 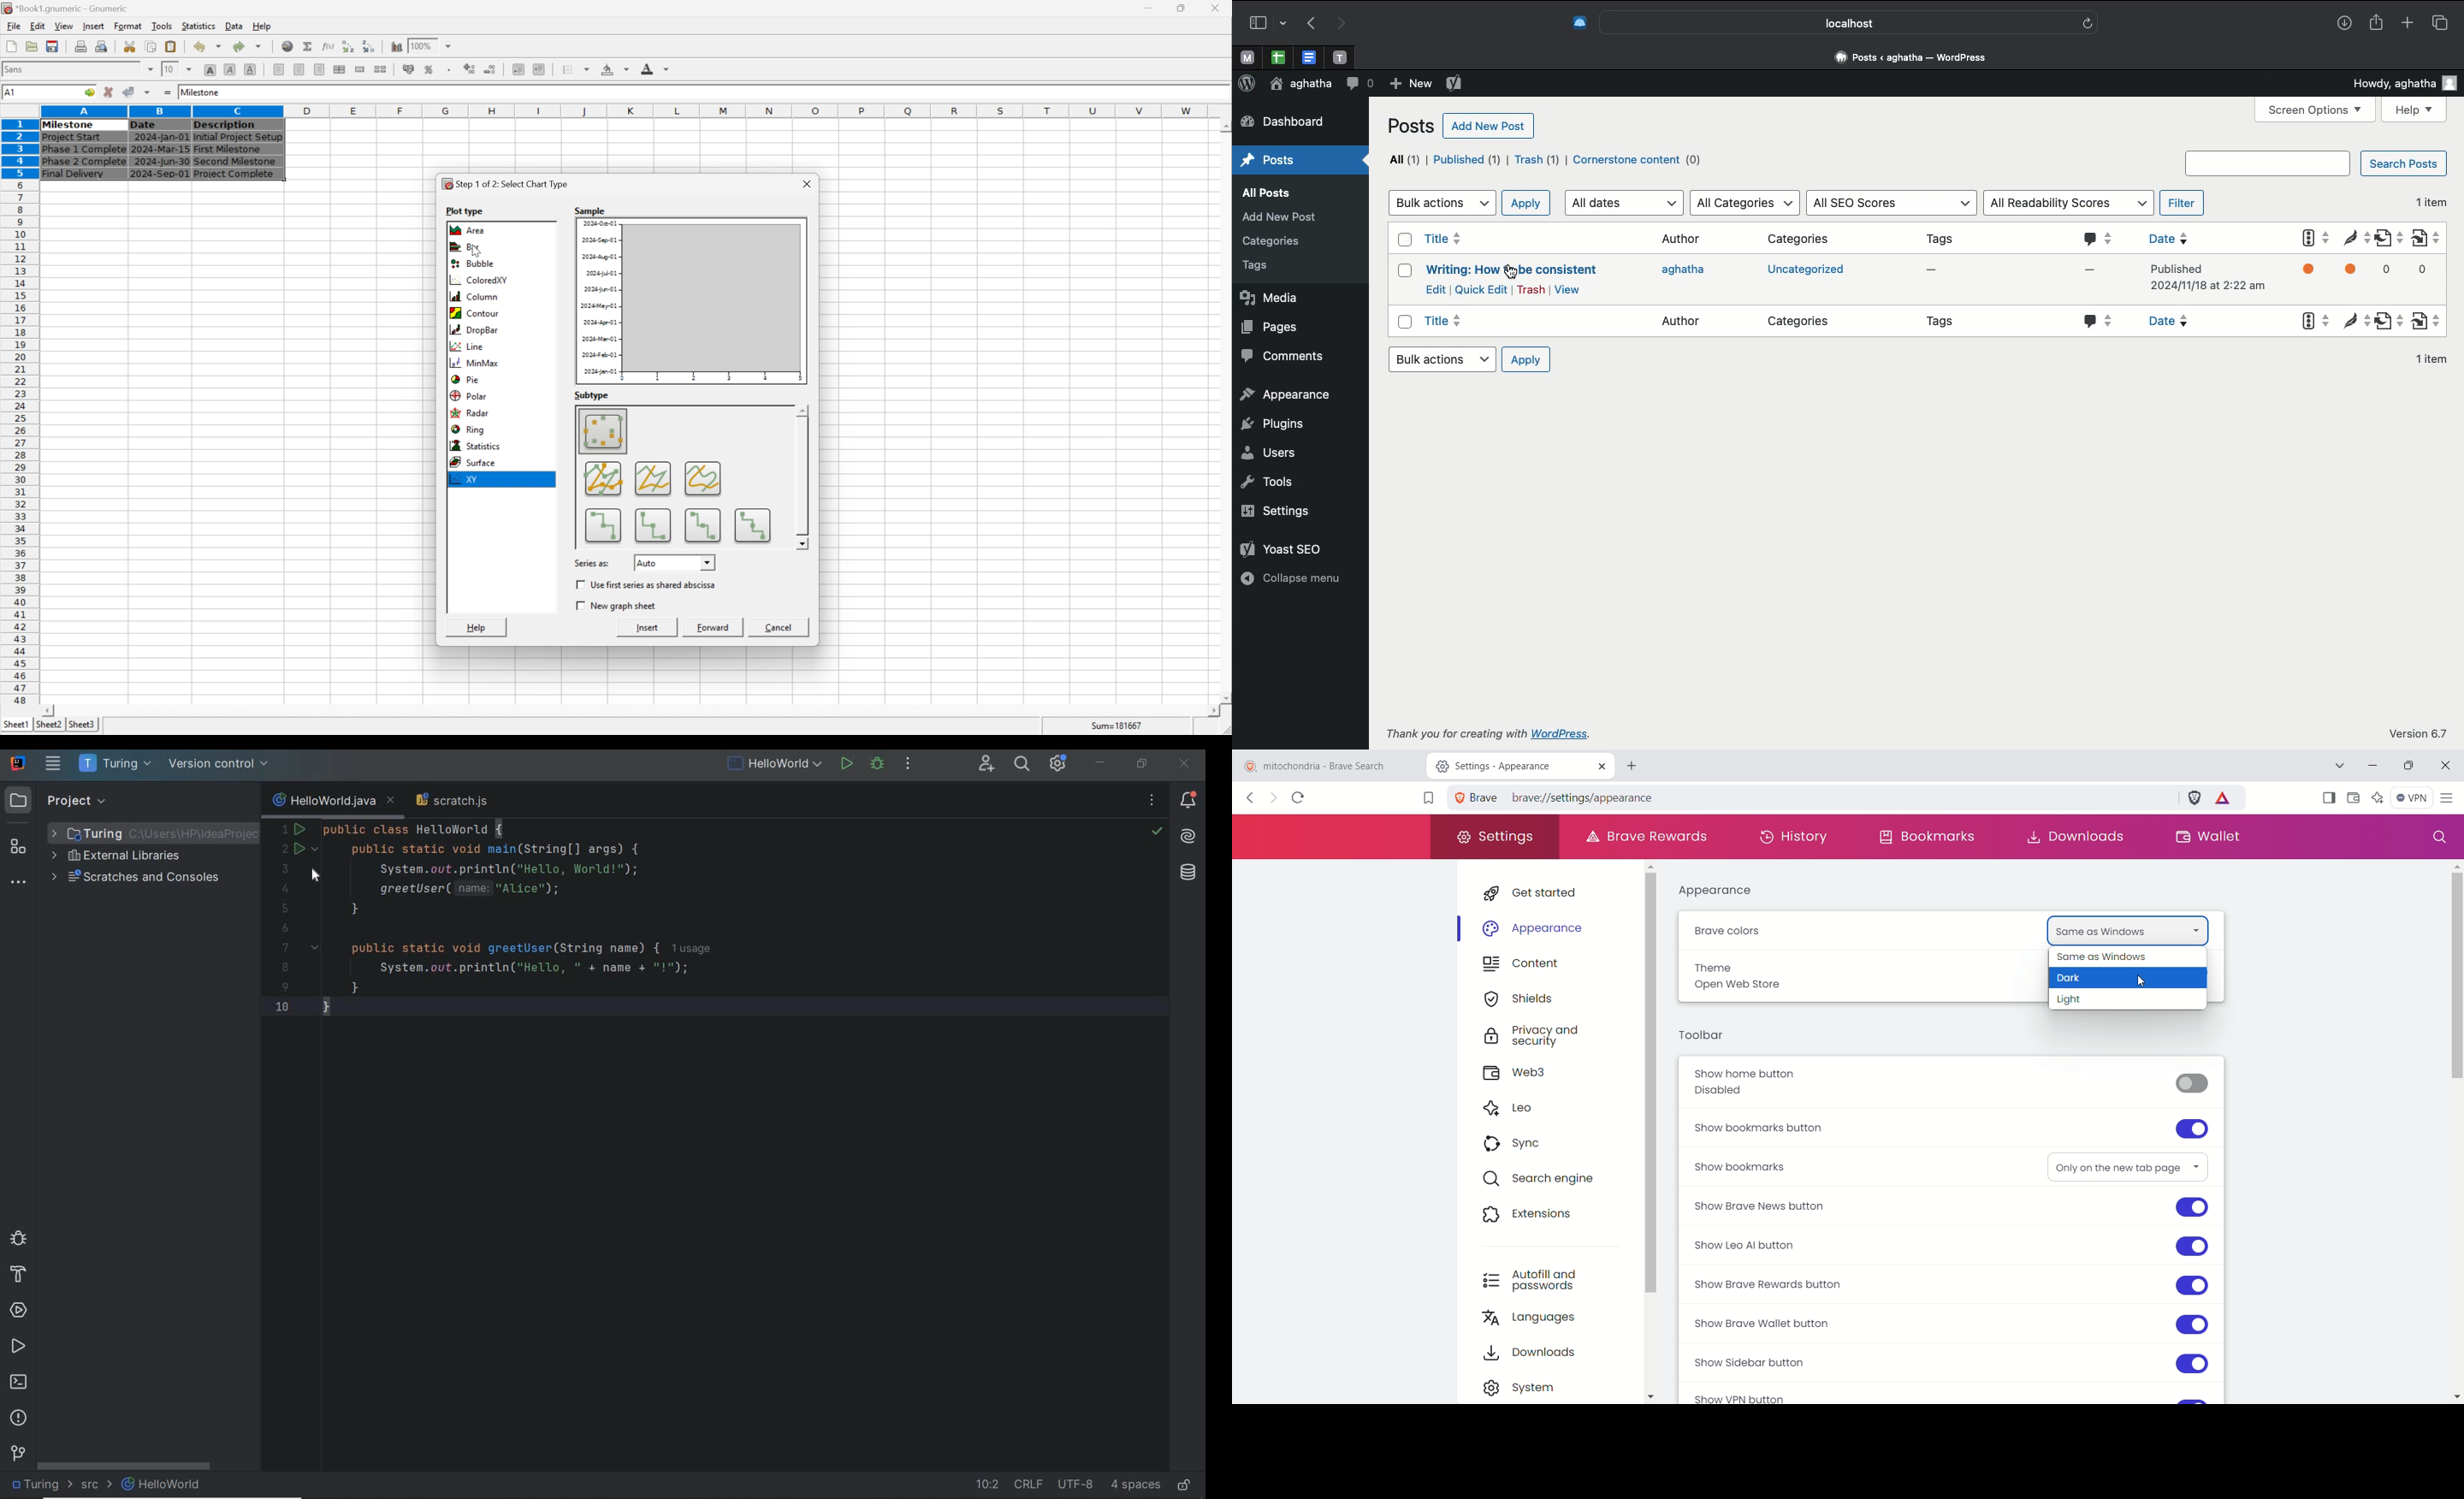 What do you see at coordinates (1276, 508) in the screenshot?
I see `Settings` at bounding box center [1276, 508].